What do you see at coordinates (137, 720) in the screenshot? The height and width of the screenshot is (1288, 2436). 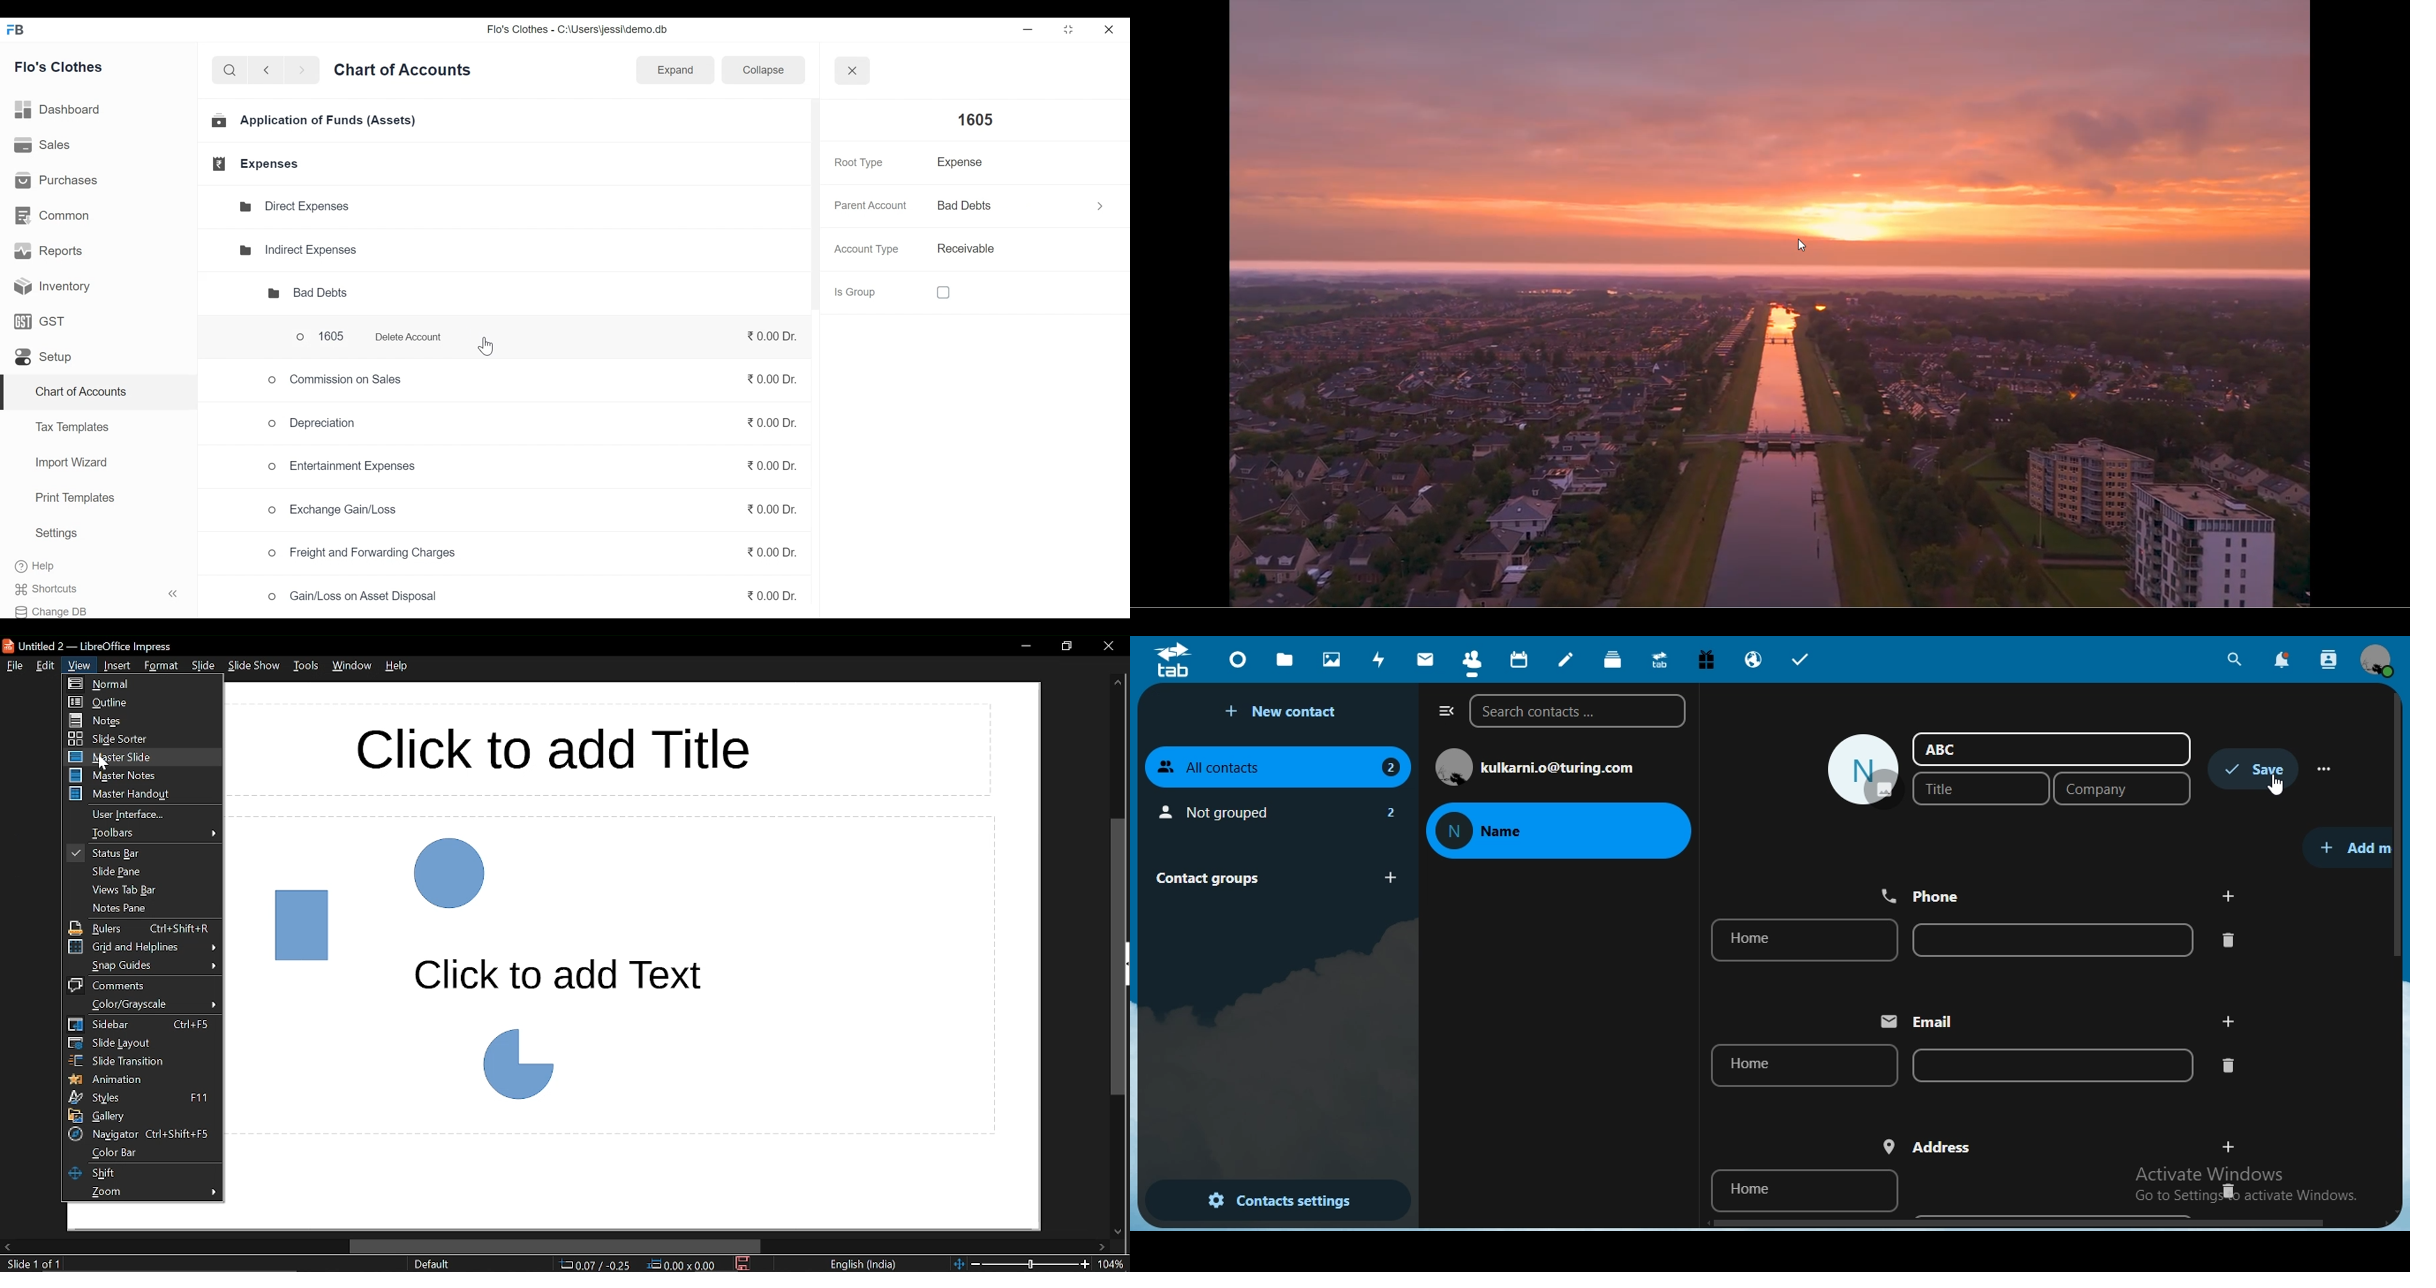 I see `Notes` at bounding box center [137, 720].